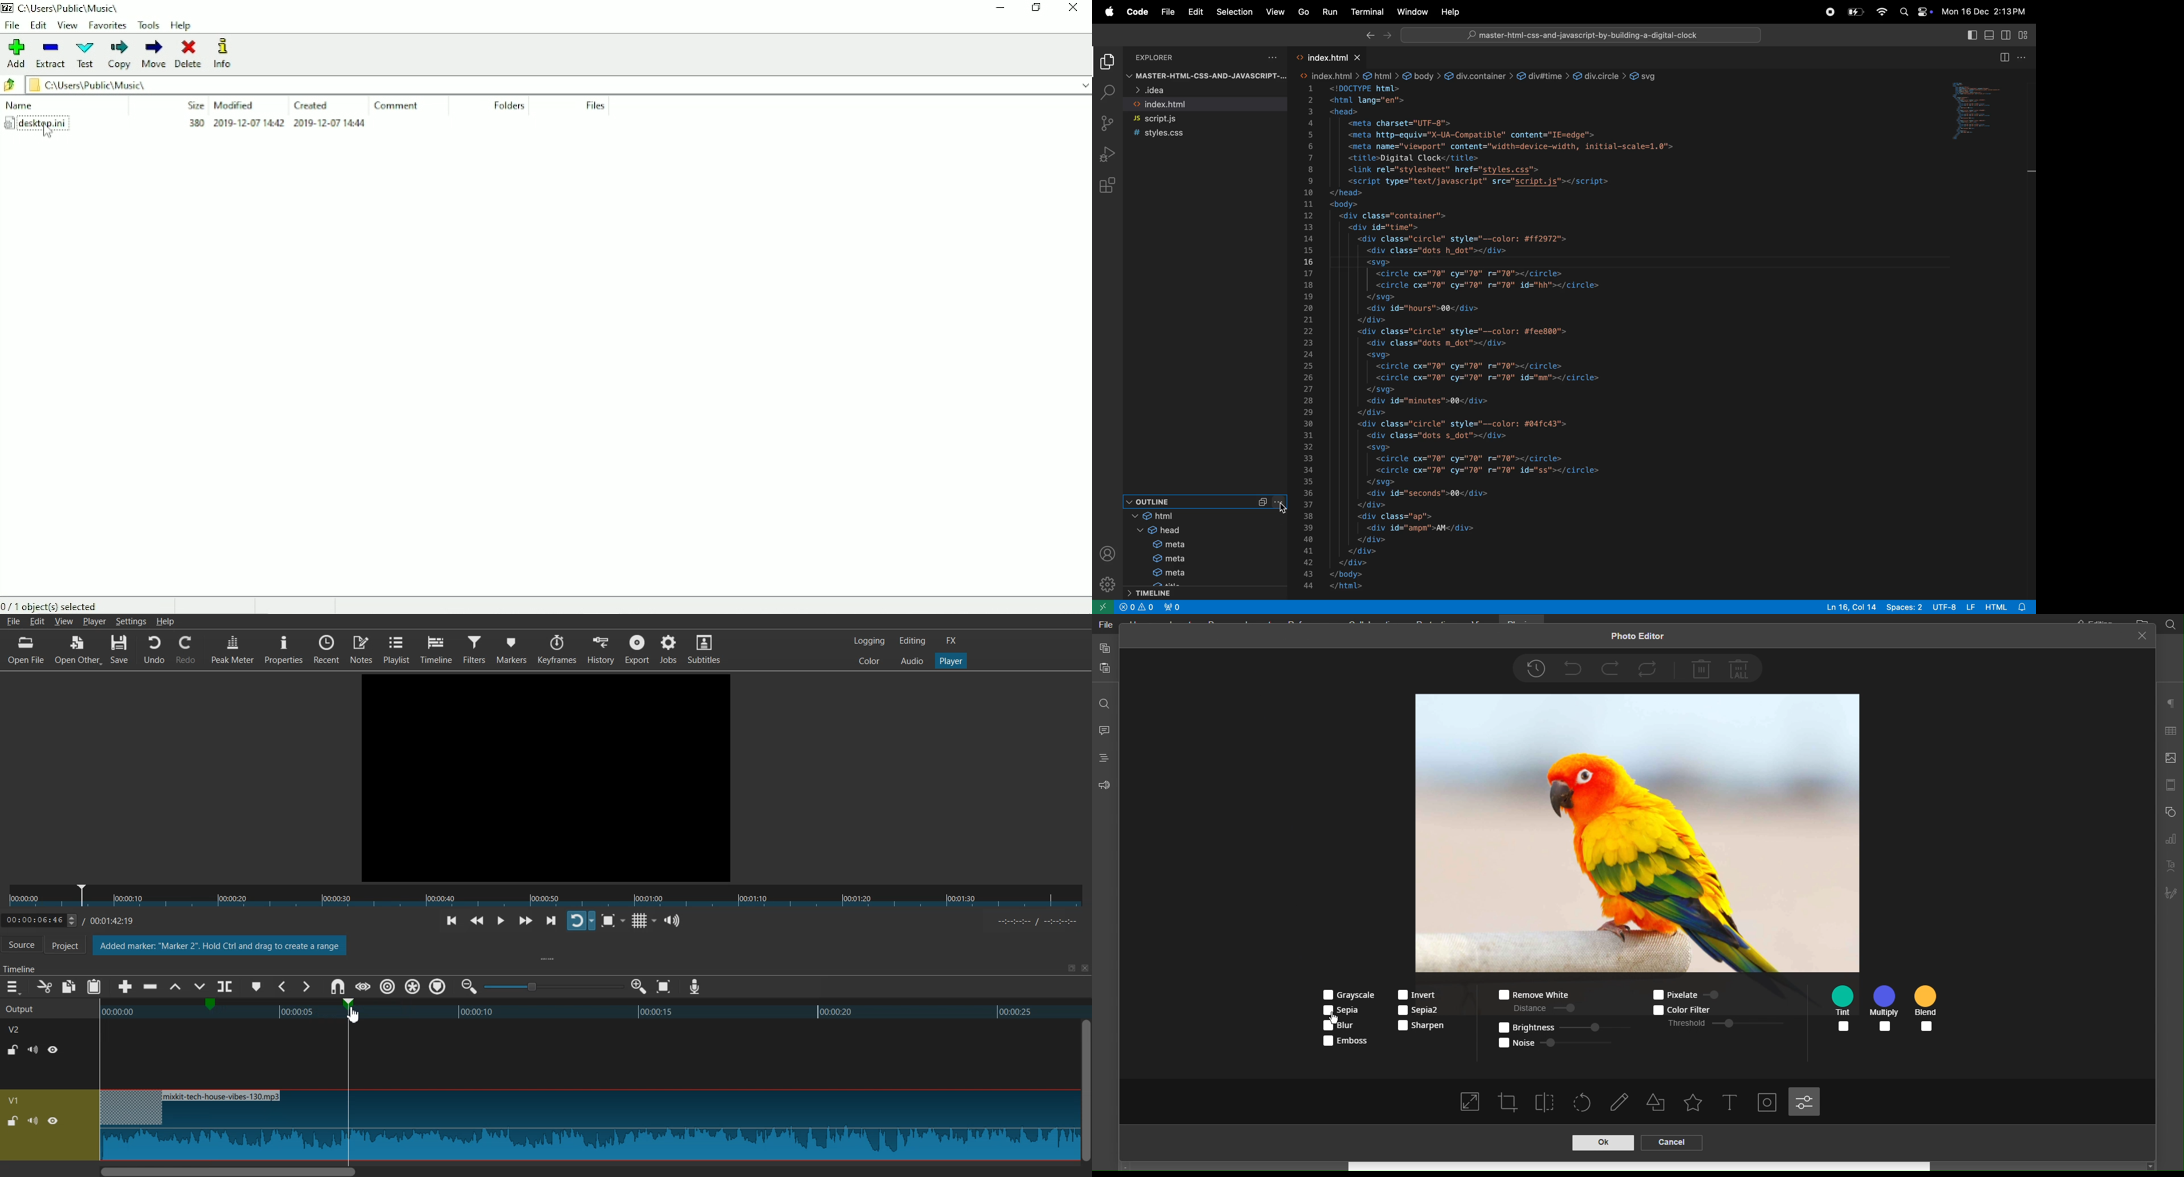 The height and width of the screenshot is (1204, 2184). I want to click on Rotate, so click(1583, 1104).